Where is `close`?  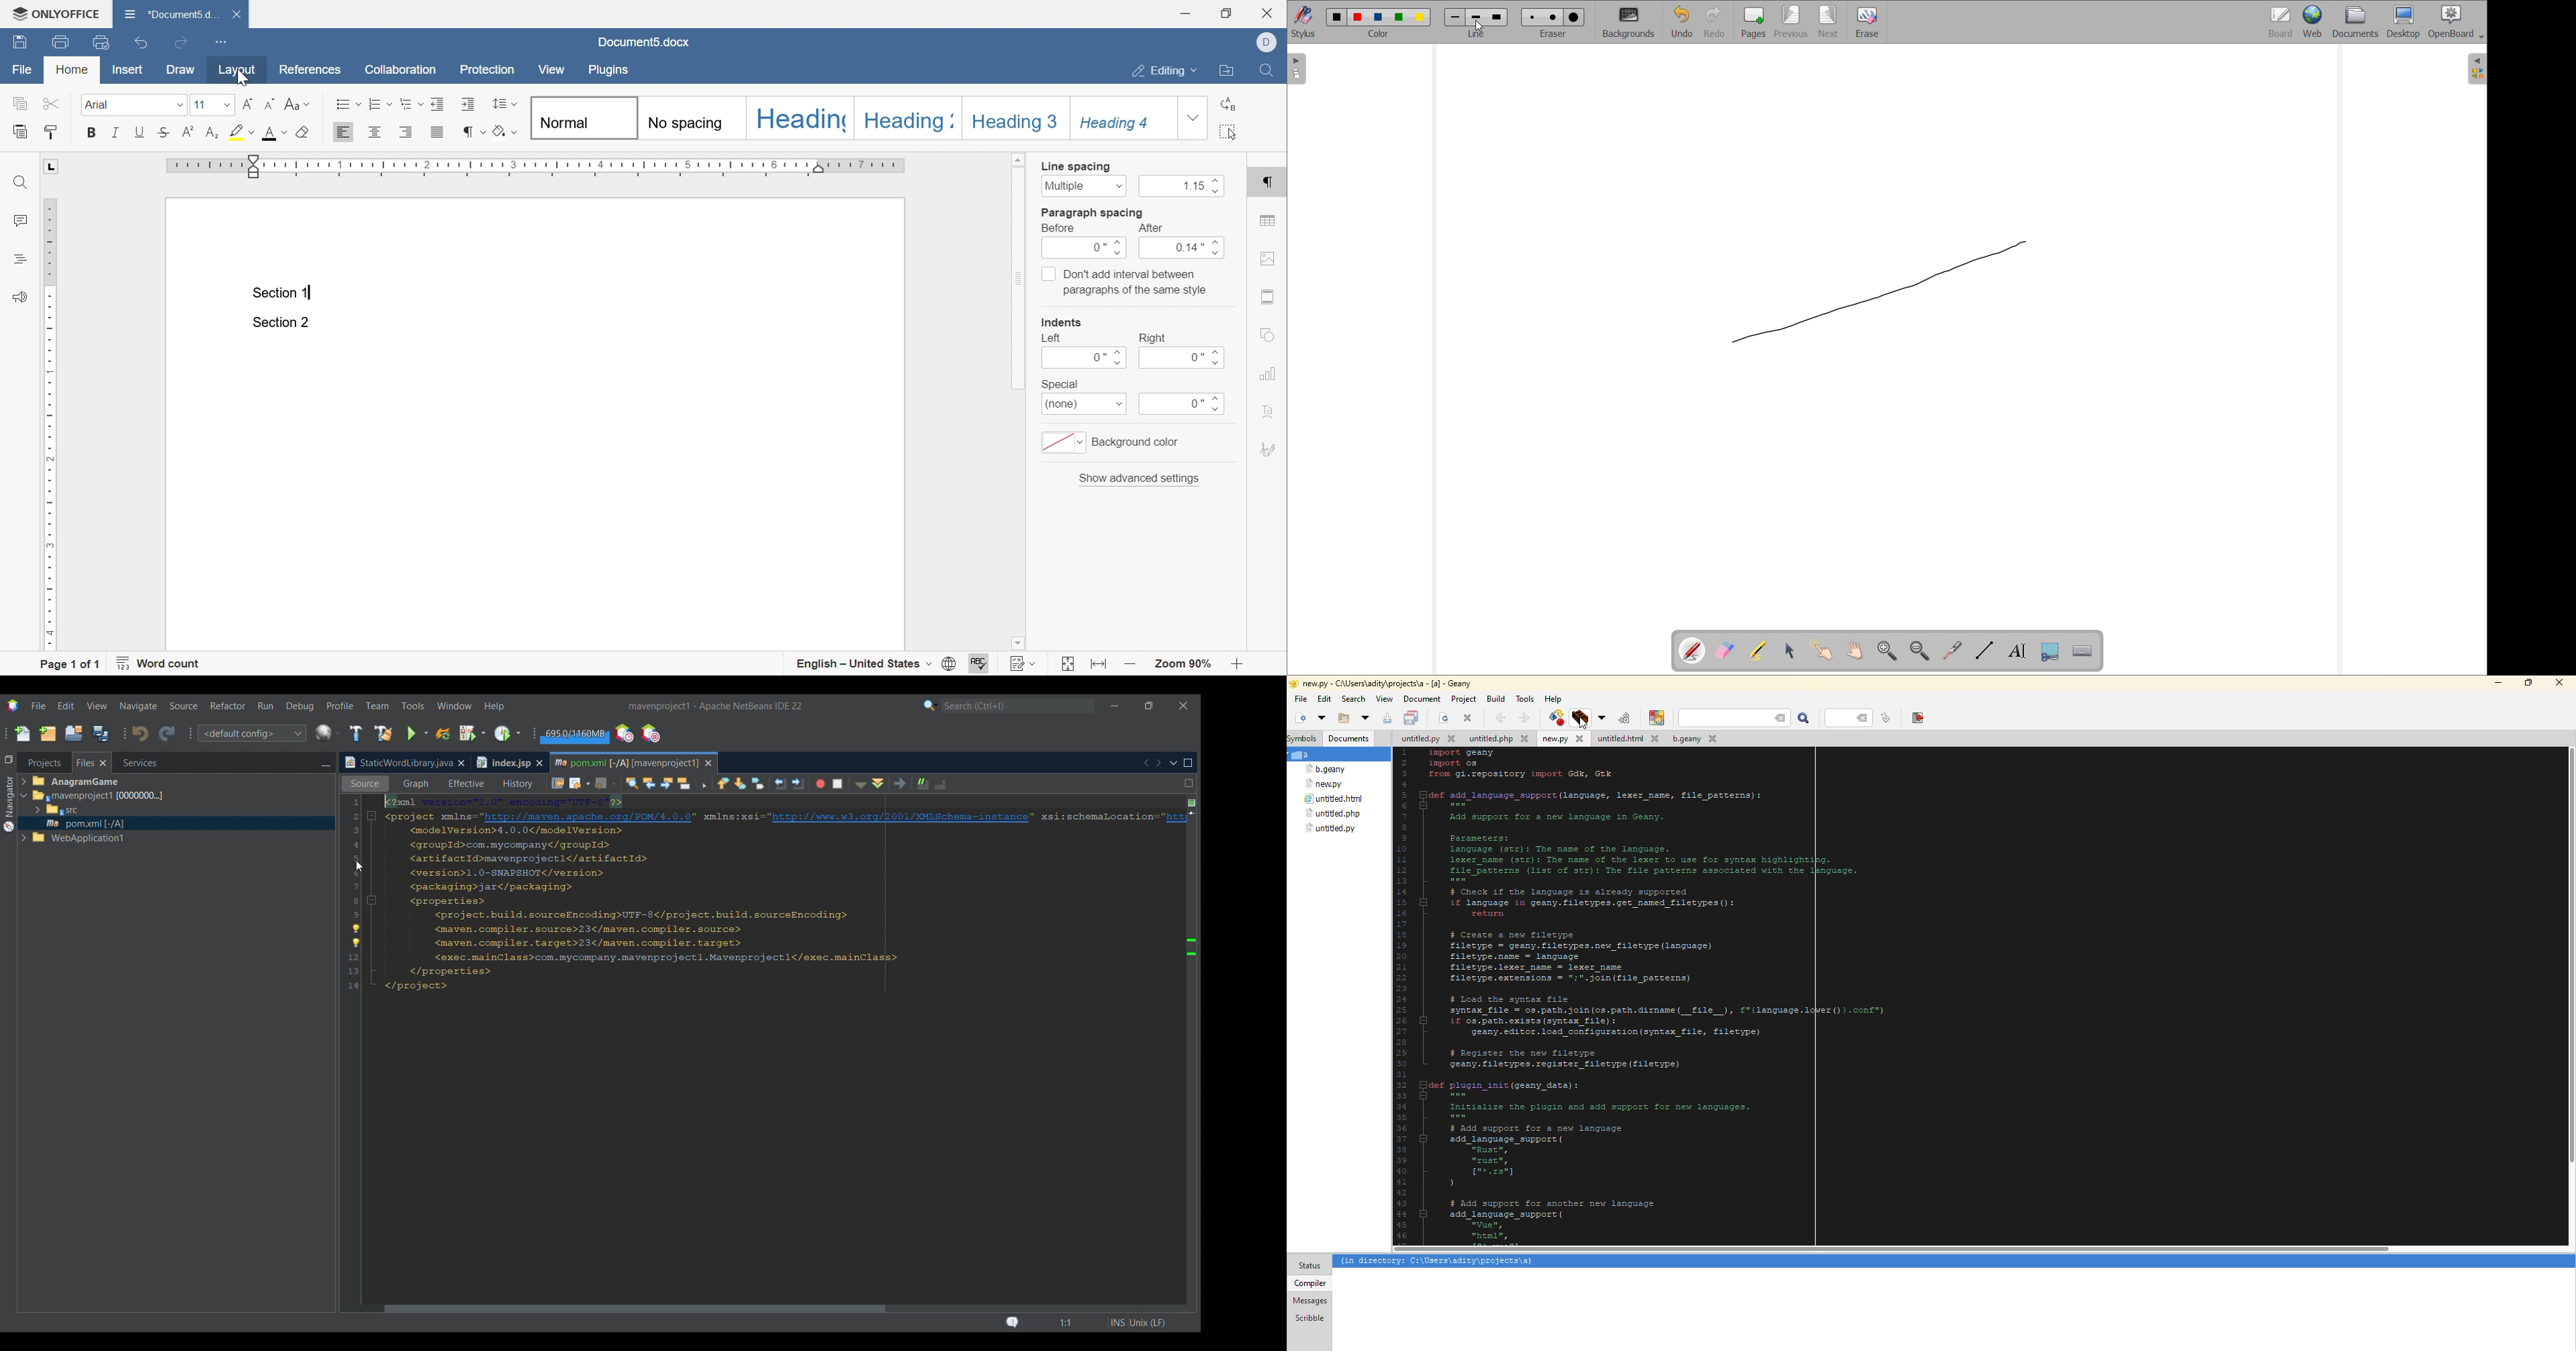
close is located at coordinates (1270, 13).